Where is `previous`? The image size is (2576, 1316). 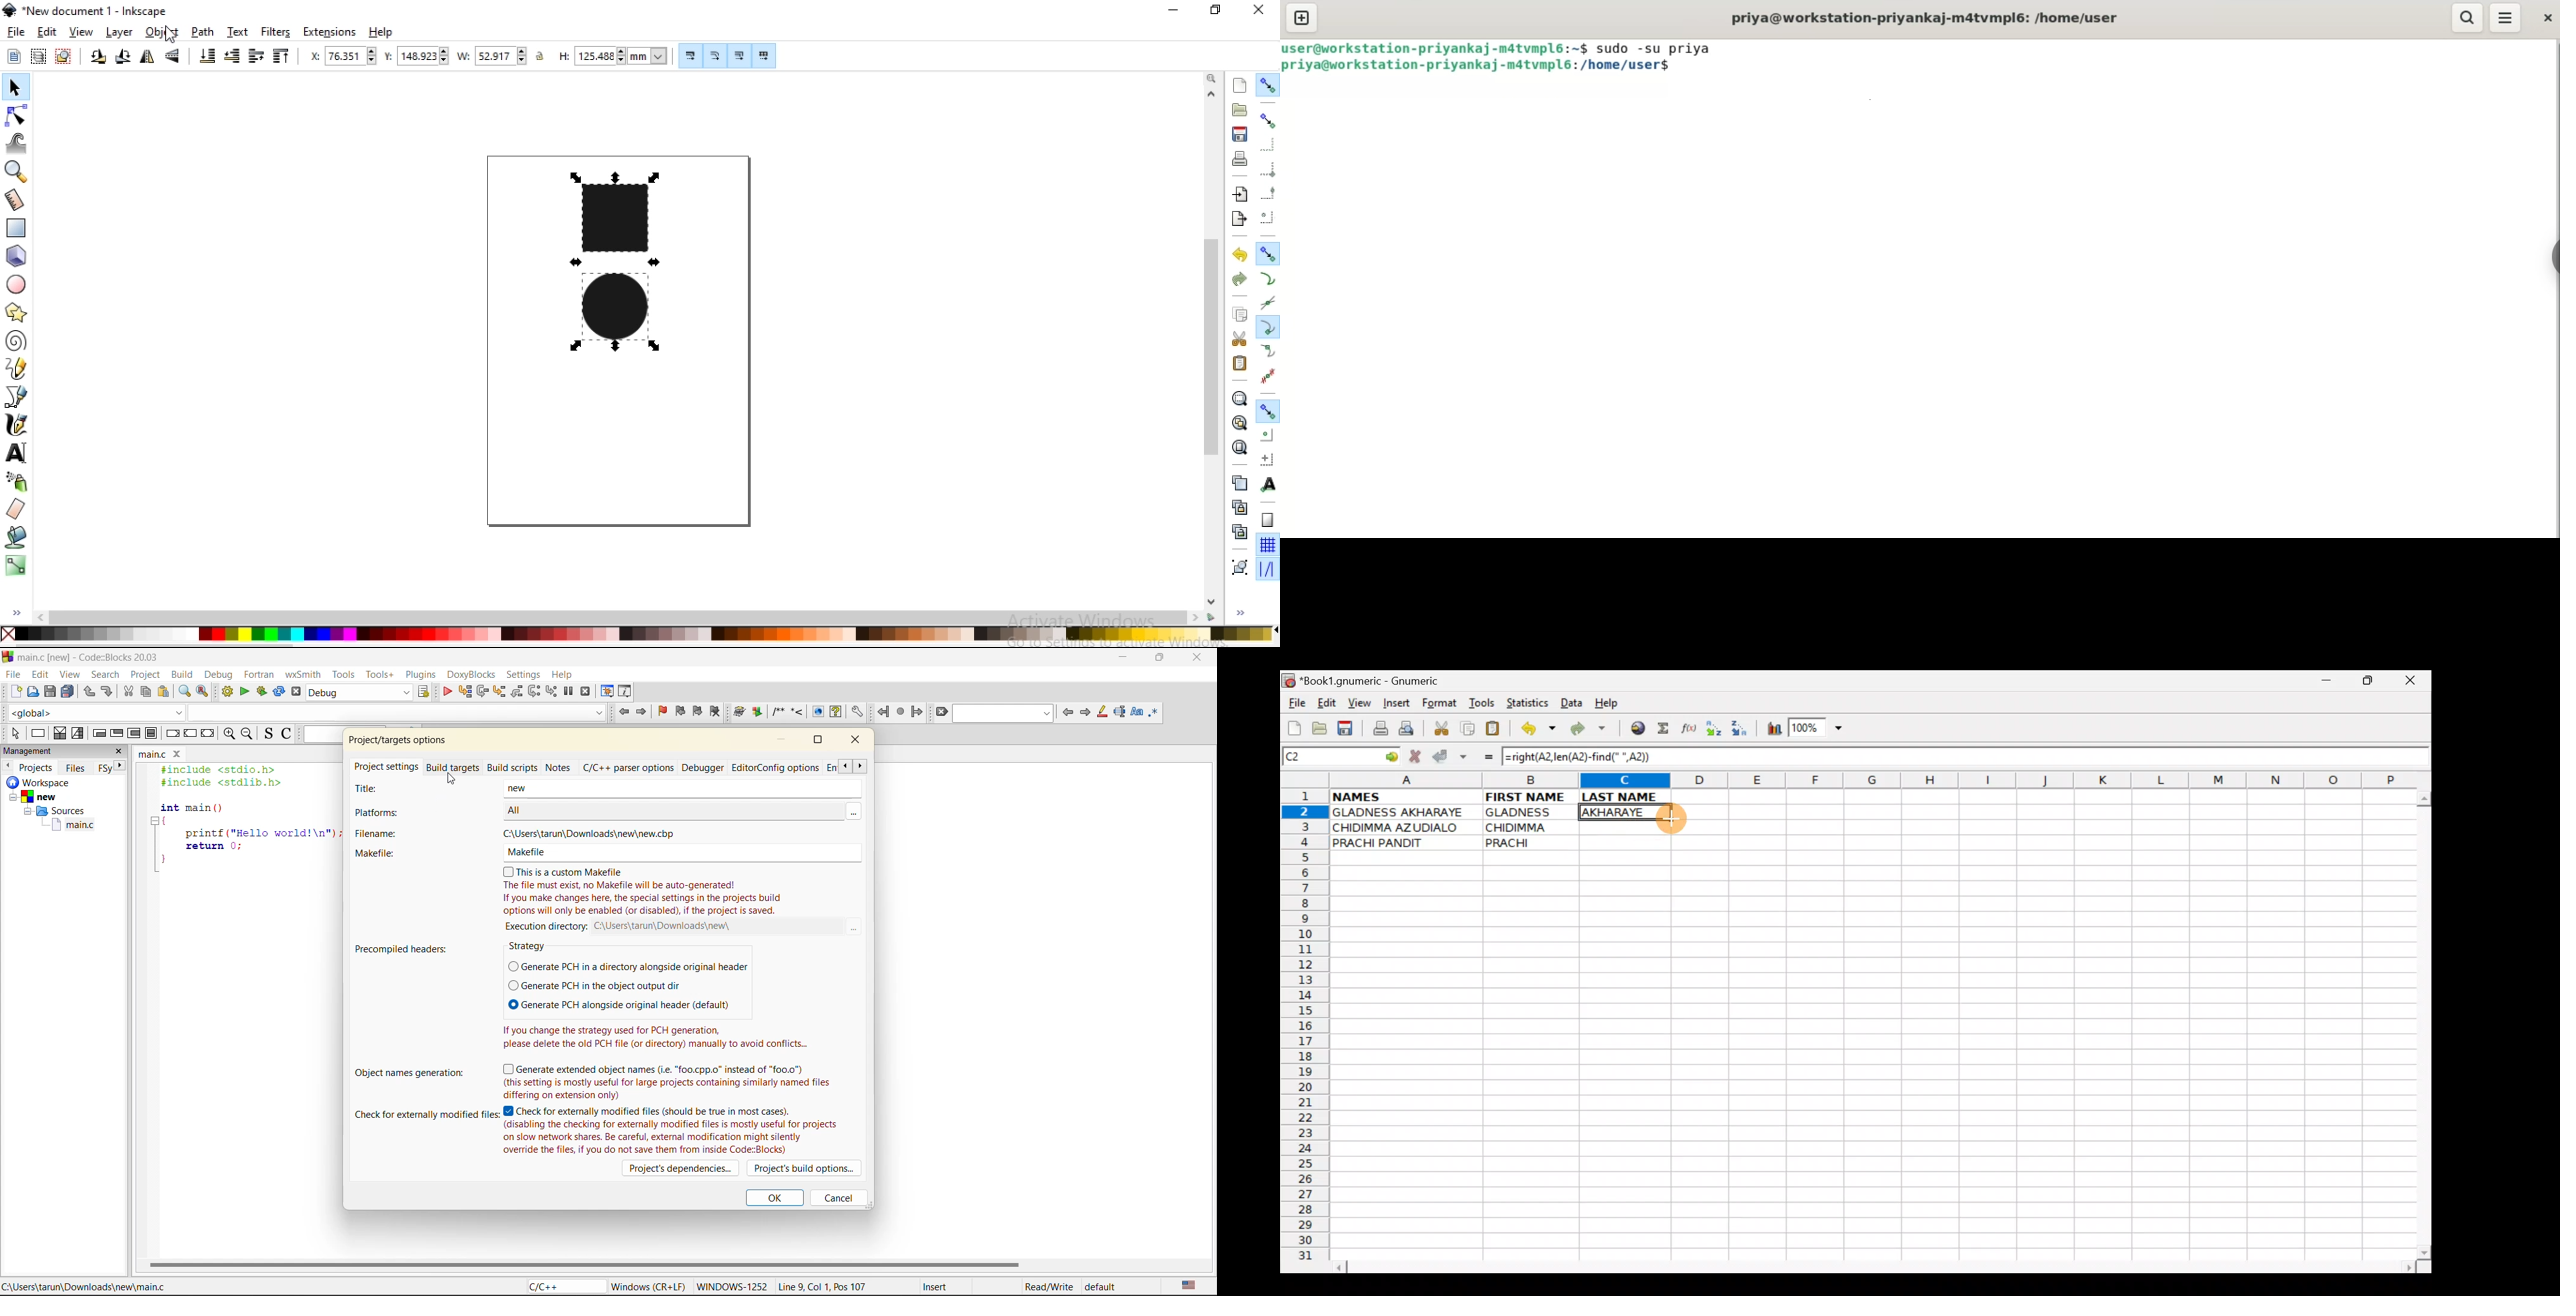
previous is located at coordinates (8, 765).